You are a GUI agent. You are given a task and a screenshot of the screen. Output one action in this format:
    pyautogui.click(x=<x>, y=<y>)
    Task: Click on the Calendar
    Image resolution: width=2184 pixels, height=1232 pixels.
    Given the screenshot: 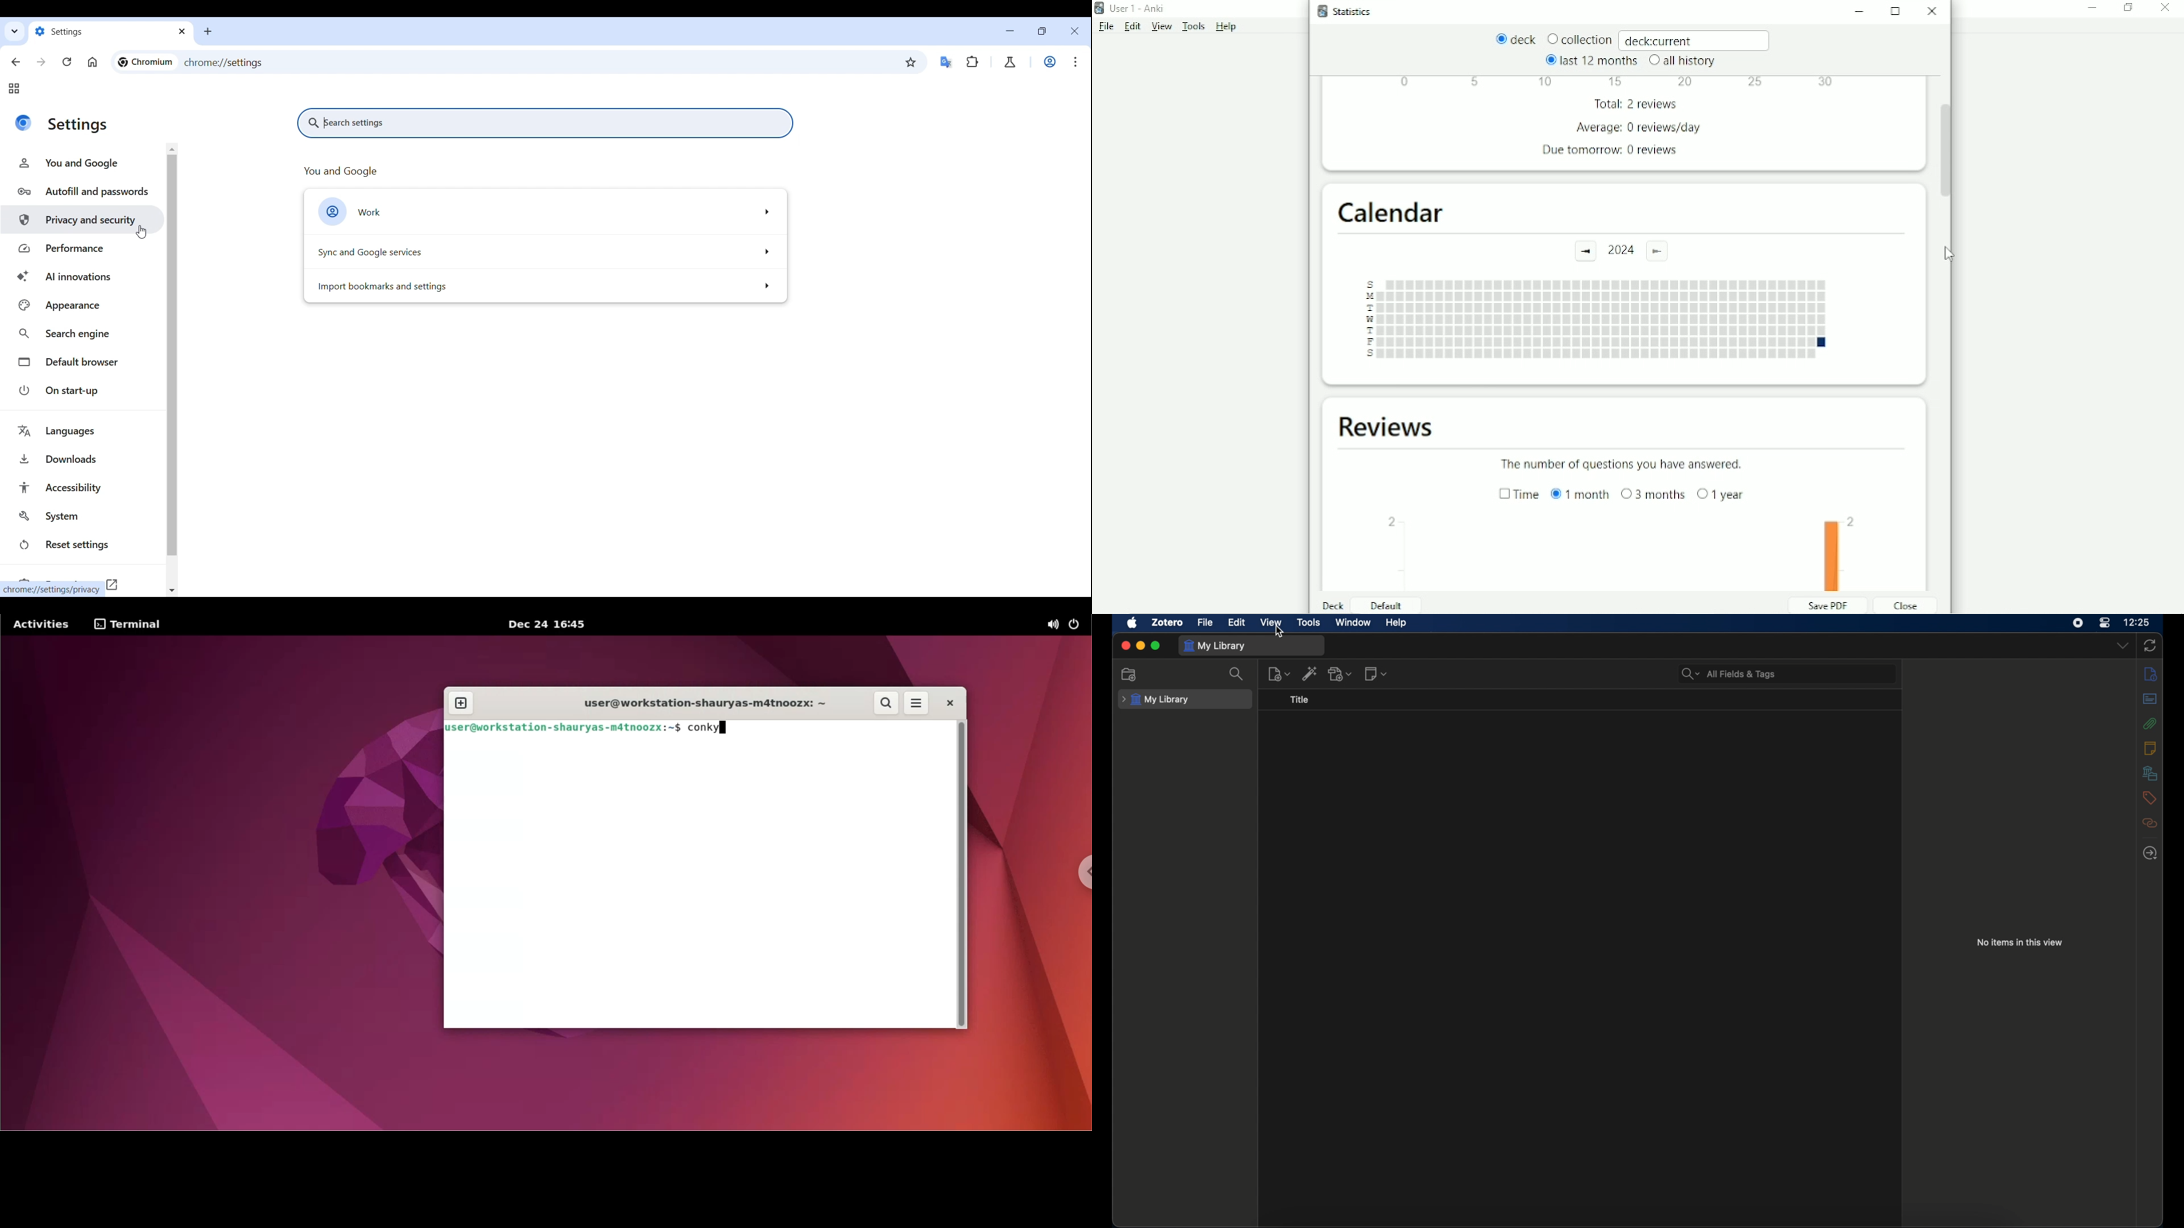 What is the action you would take?
    pyautogui.click(x=1392, y=211)
    